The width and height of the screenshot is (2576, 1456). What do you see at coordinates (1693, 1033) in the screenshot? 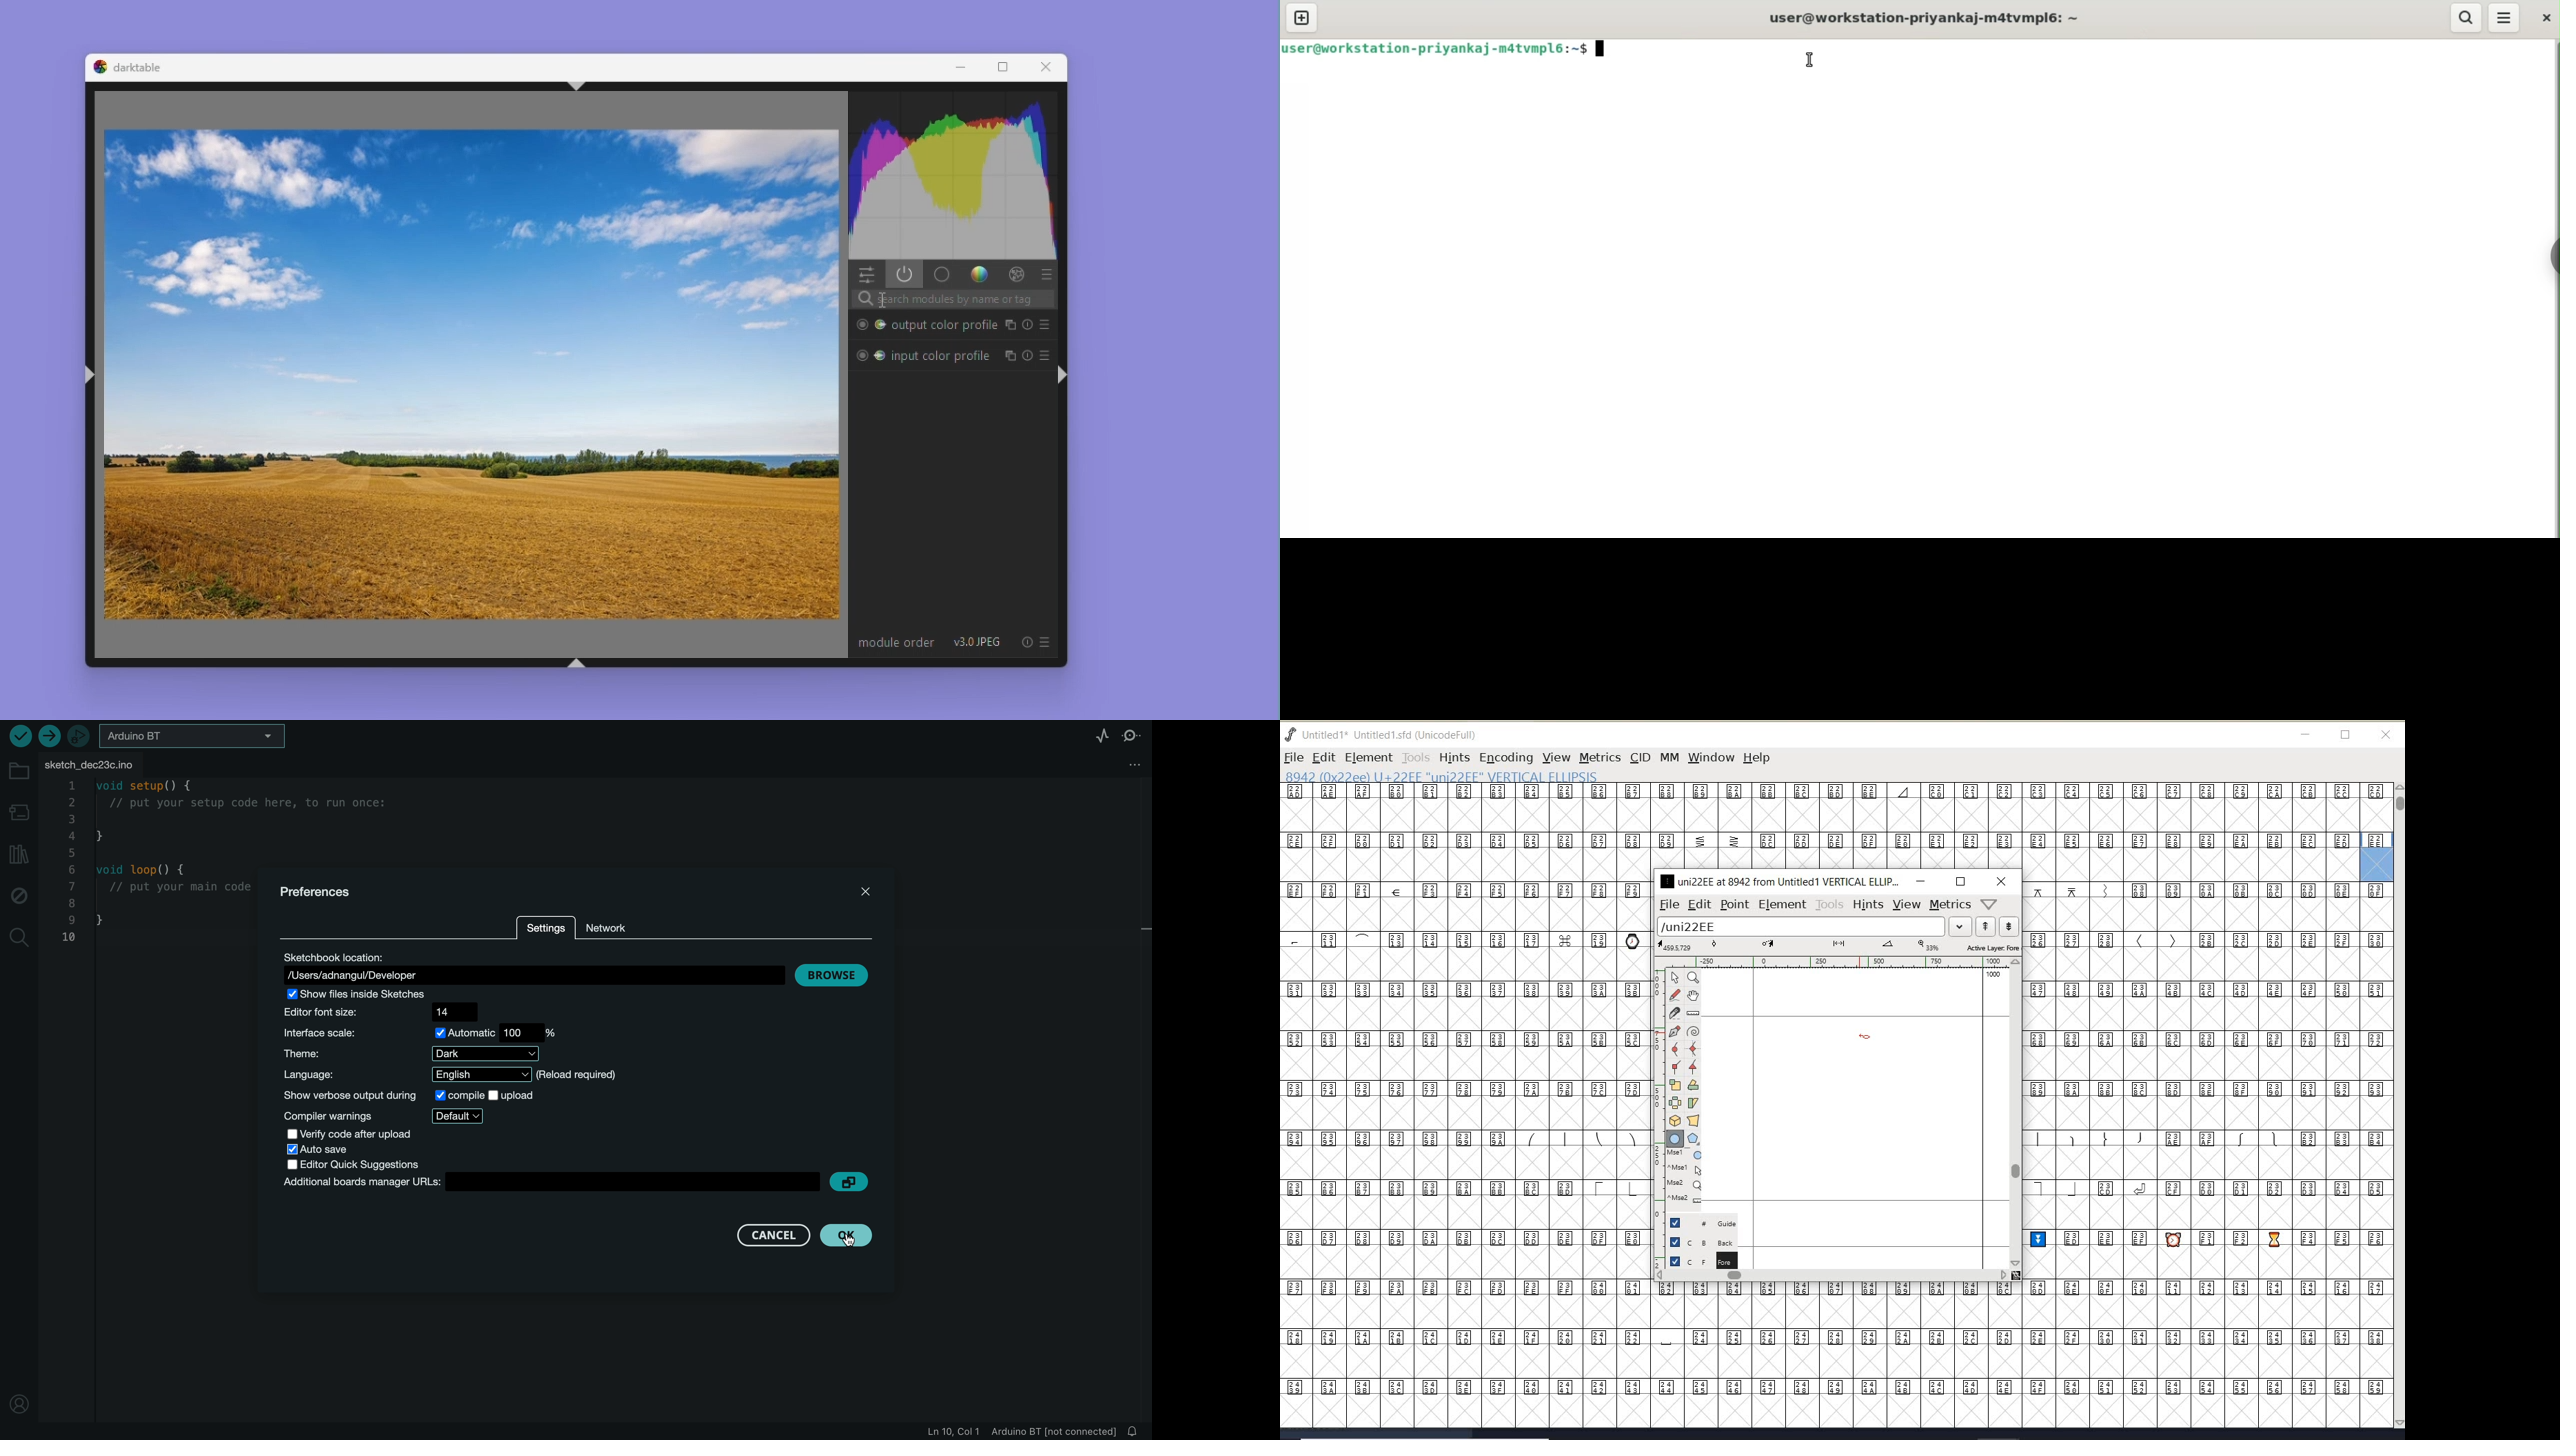
I see `change whether spiro is active or not` at bounding box center [1693, 1033].